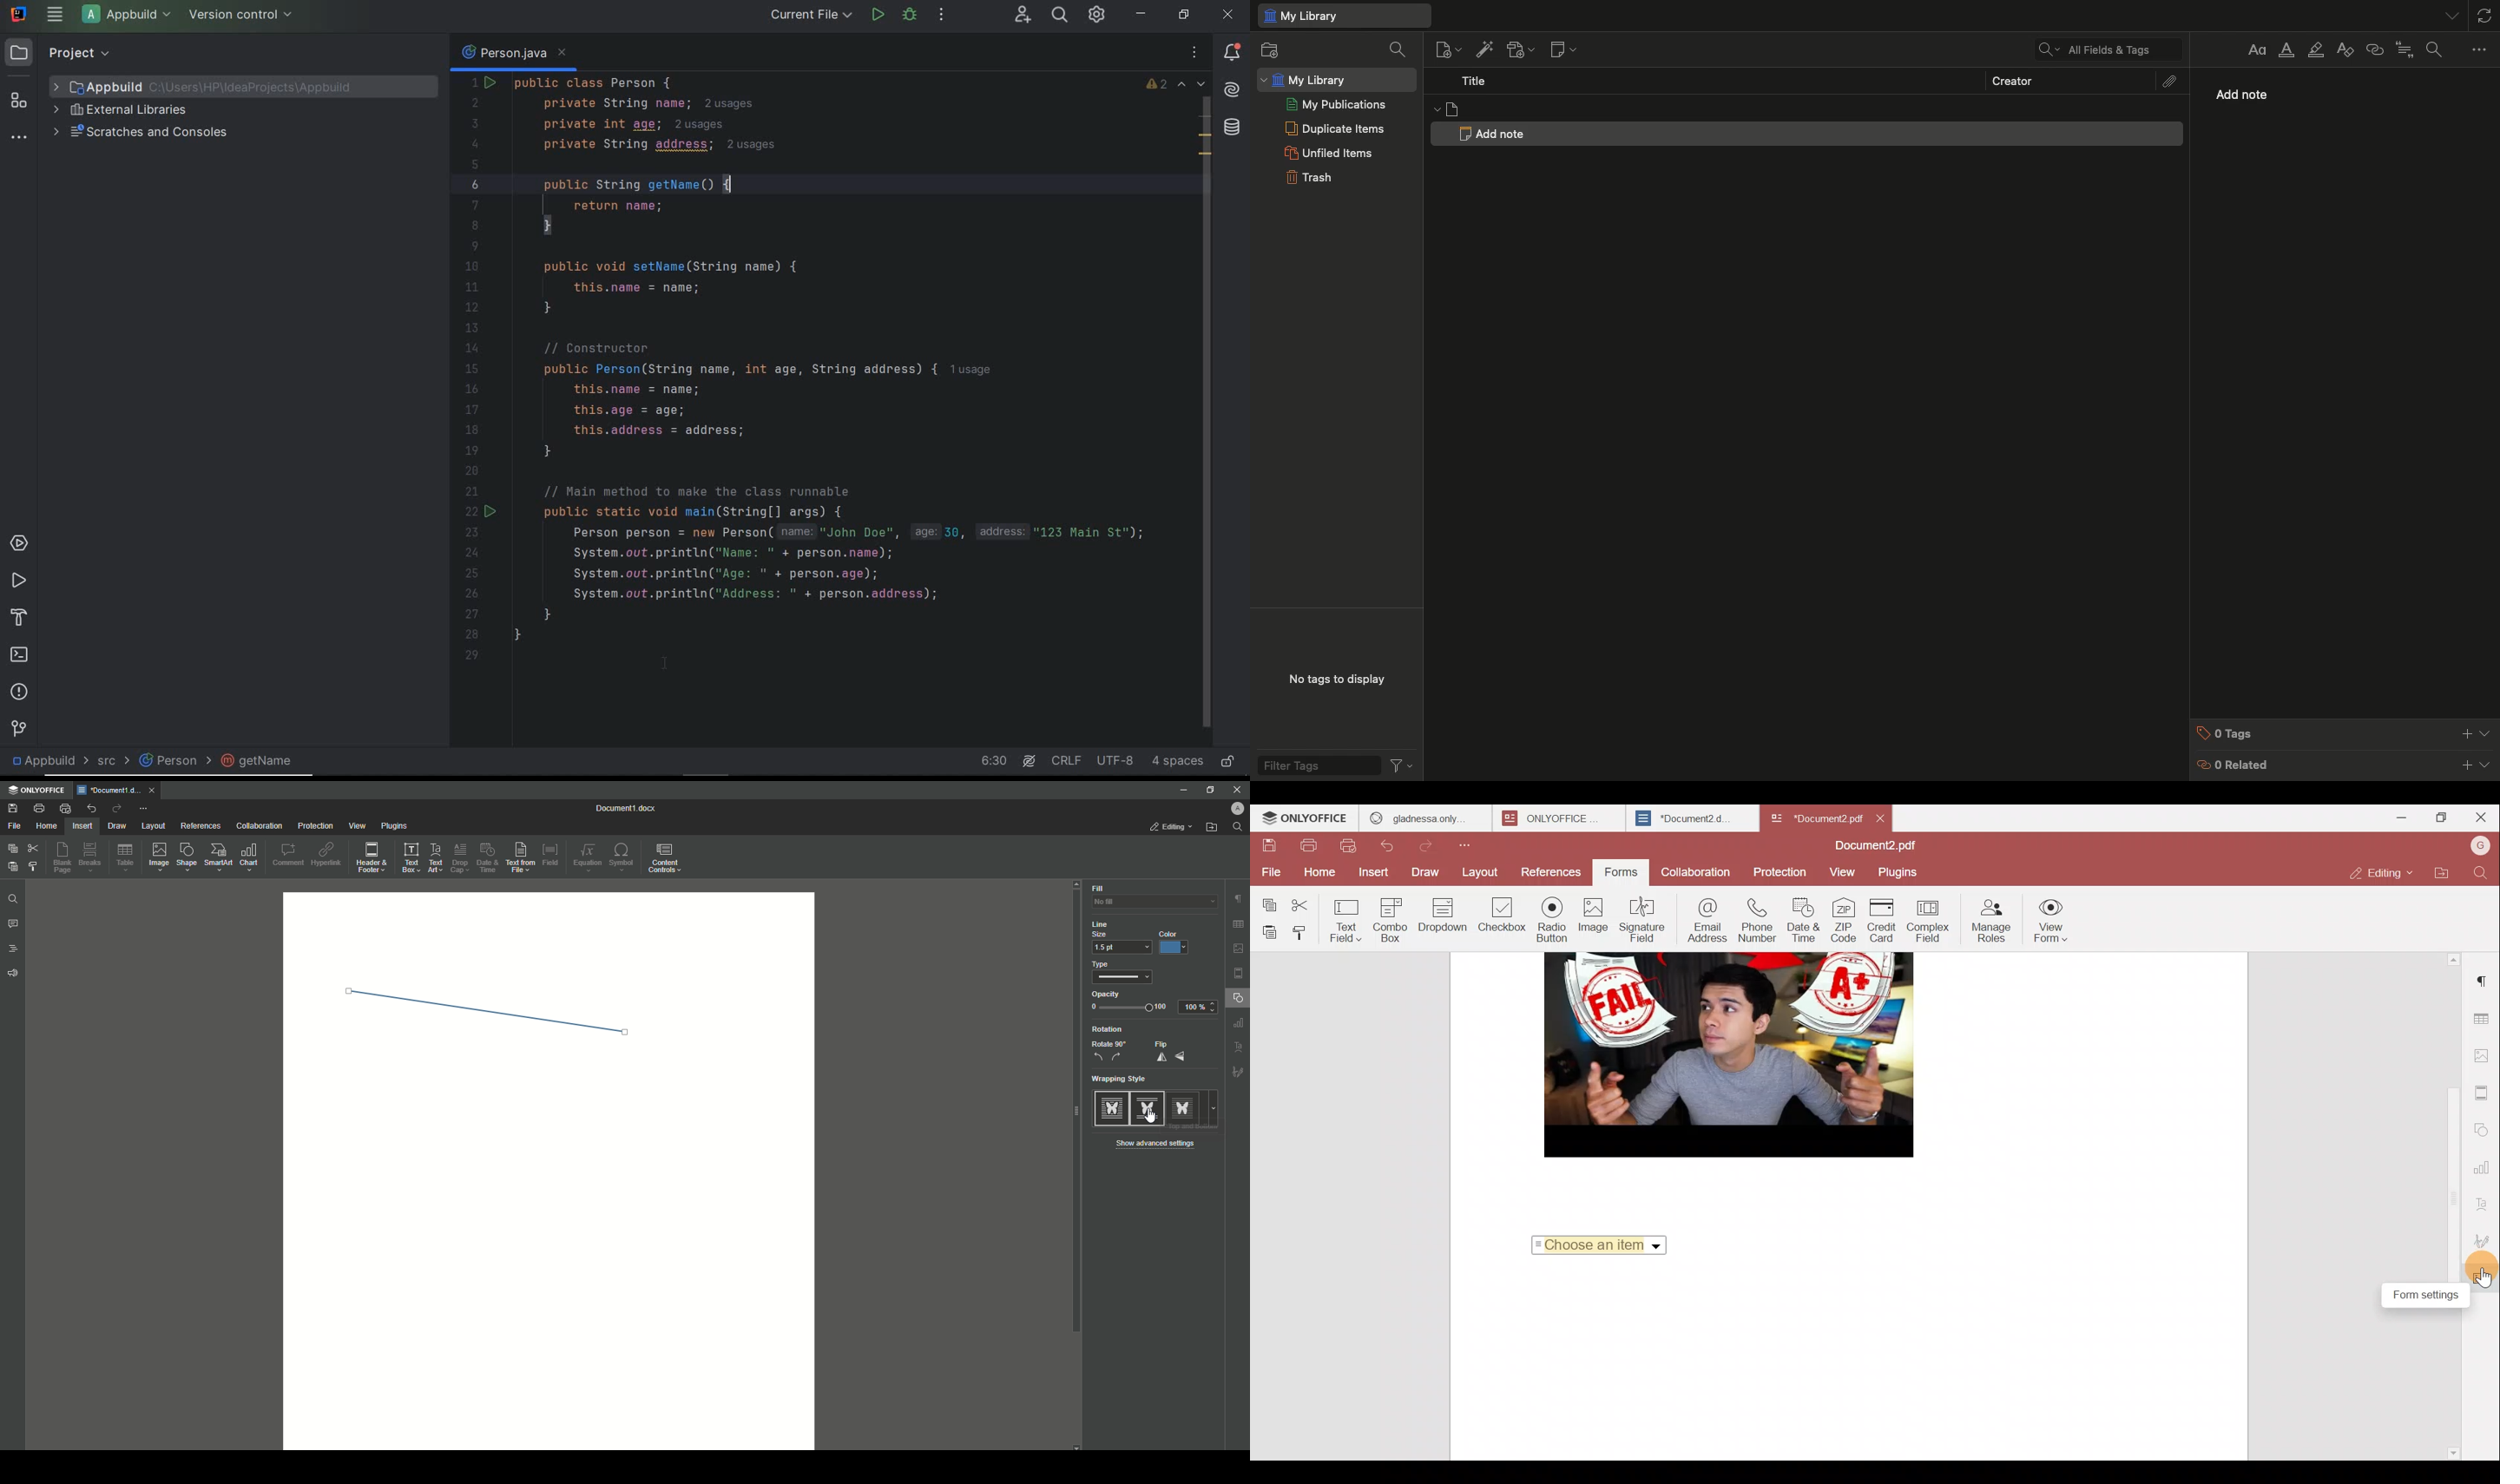 The height and width of the screenshot is (1484, 2520). Describe the element at coordinates (1806, 108) in the screenshot. I see `Item` at that location.